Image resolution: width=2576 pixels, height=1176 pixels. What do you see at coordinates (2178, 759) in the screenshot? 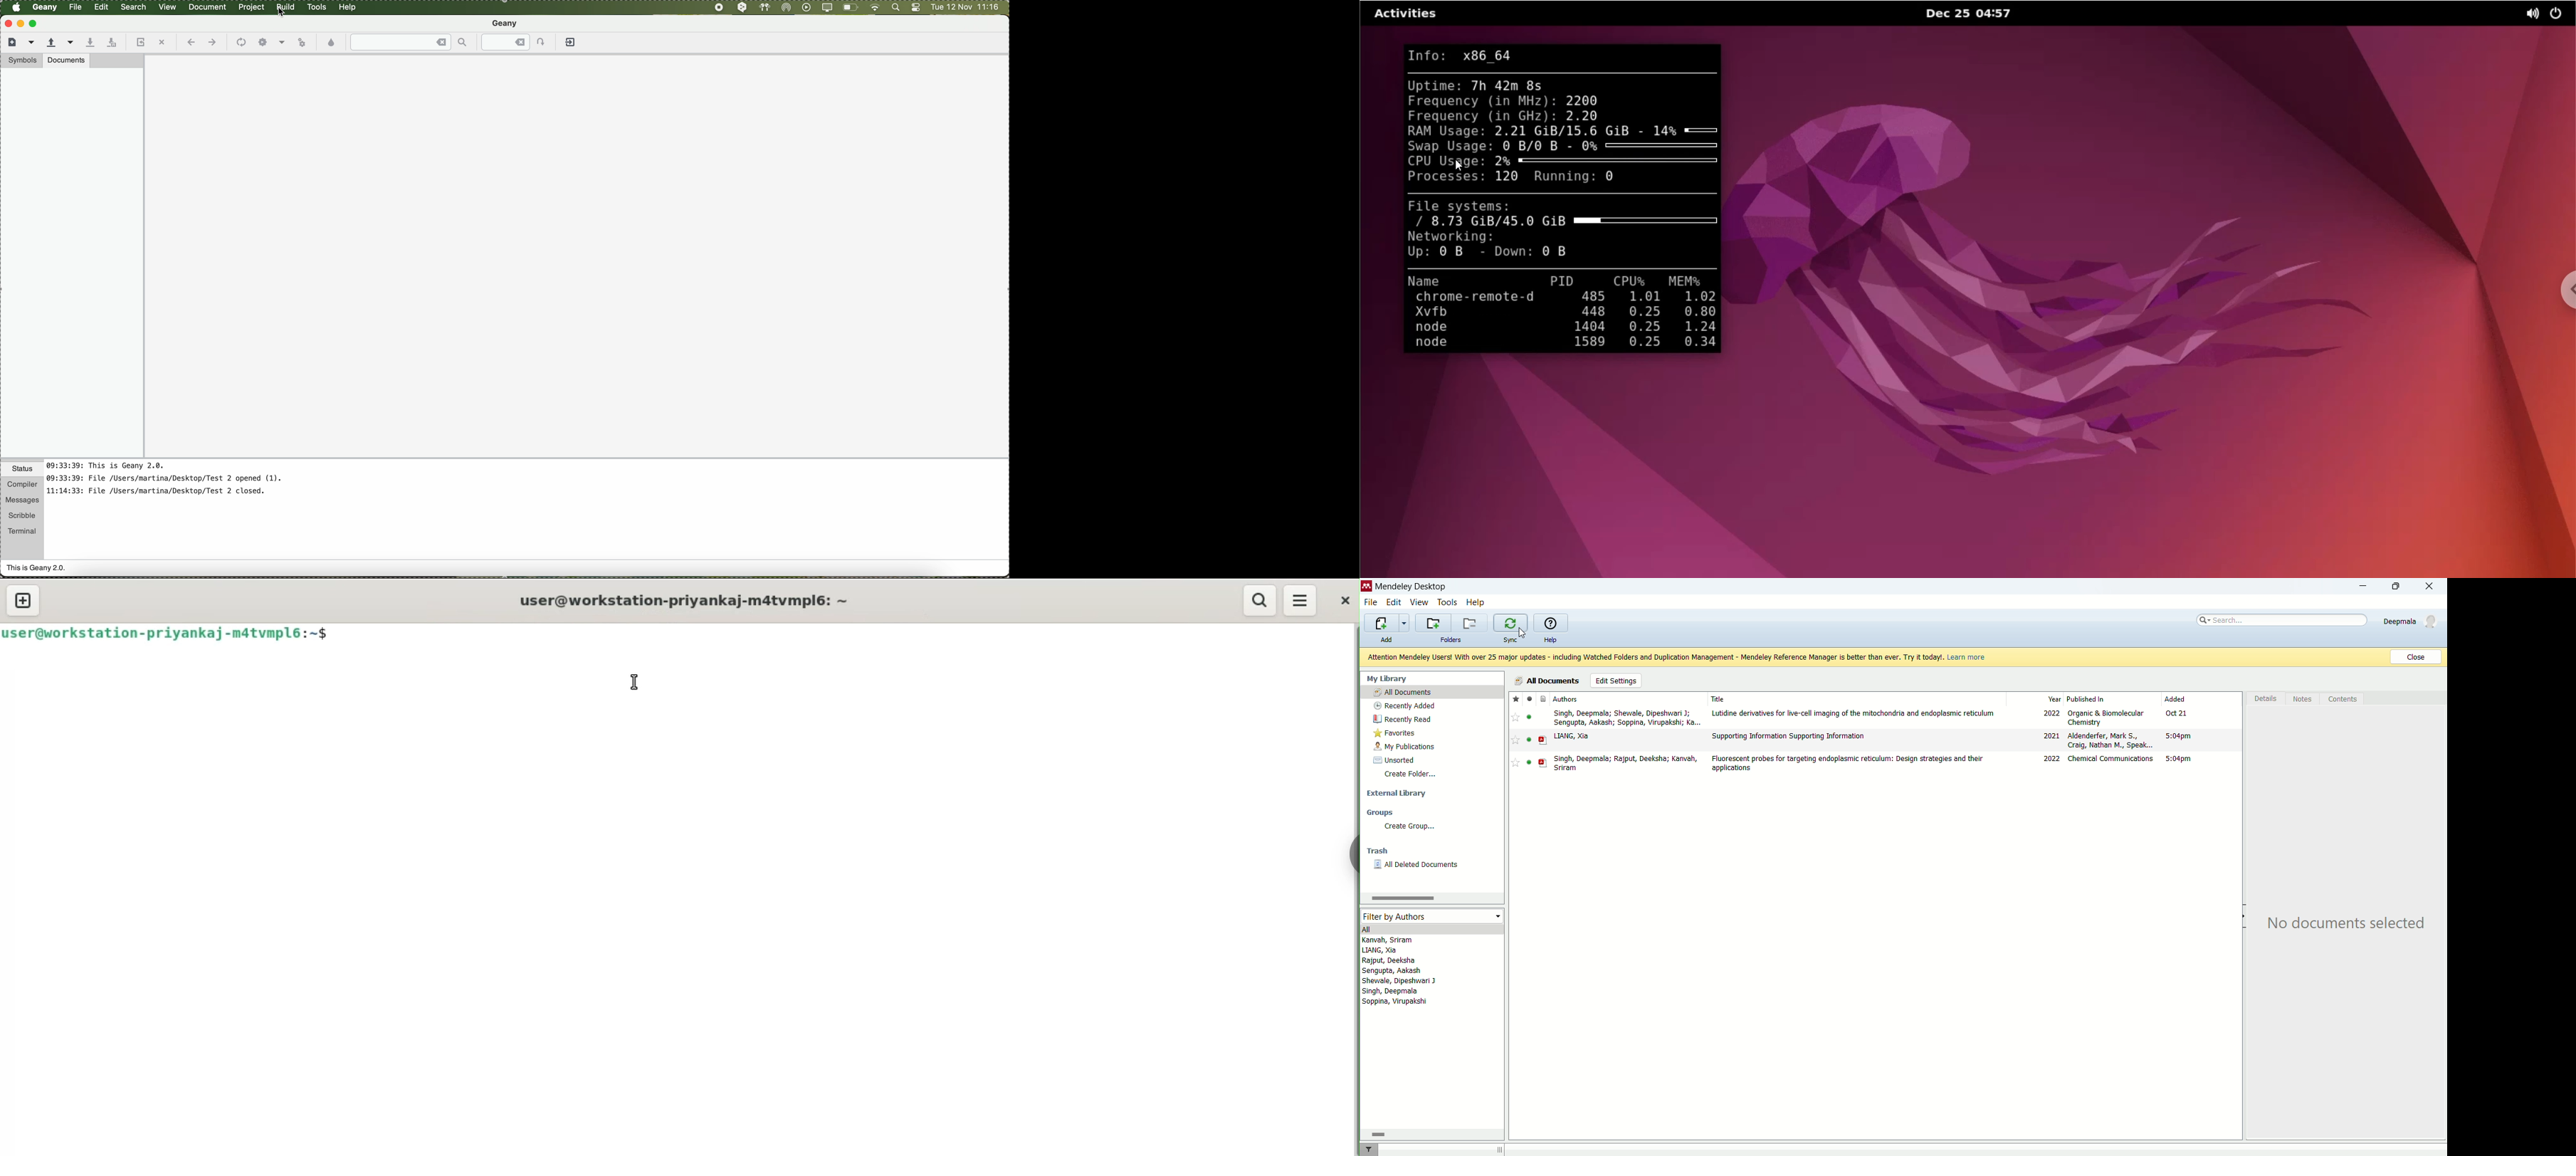
I see `5:04pm` at bounding box center [2178, 759].